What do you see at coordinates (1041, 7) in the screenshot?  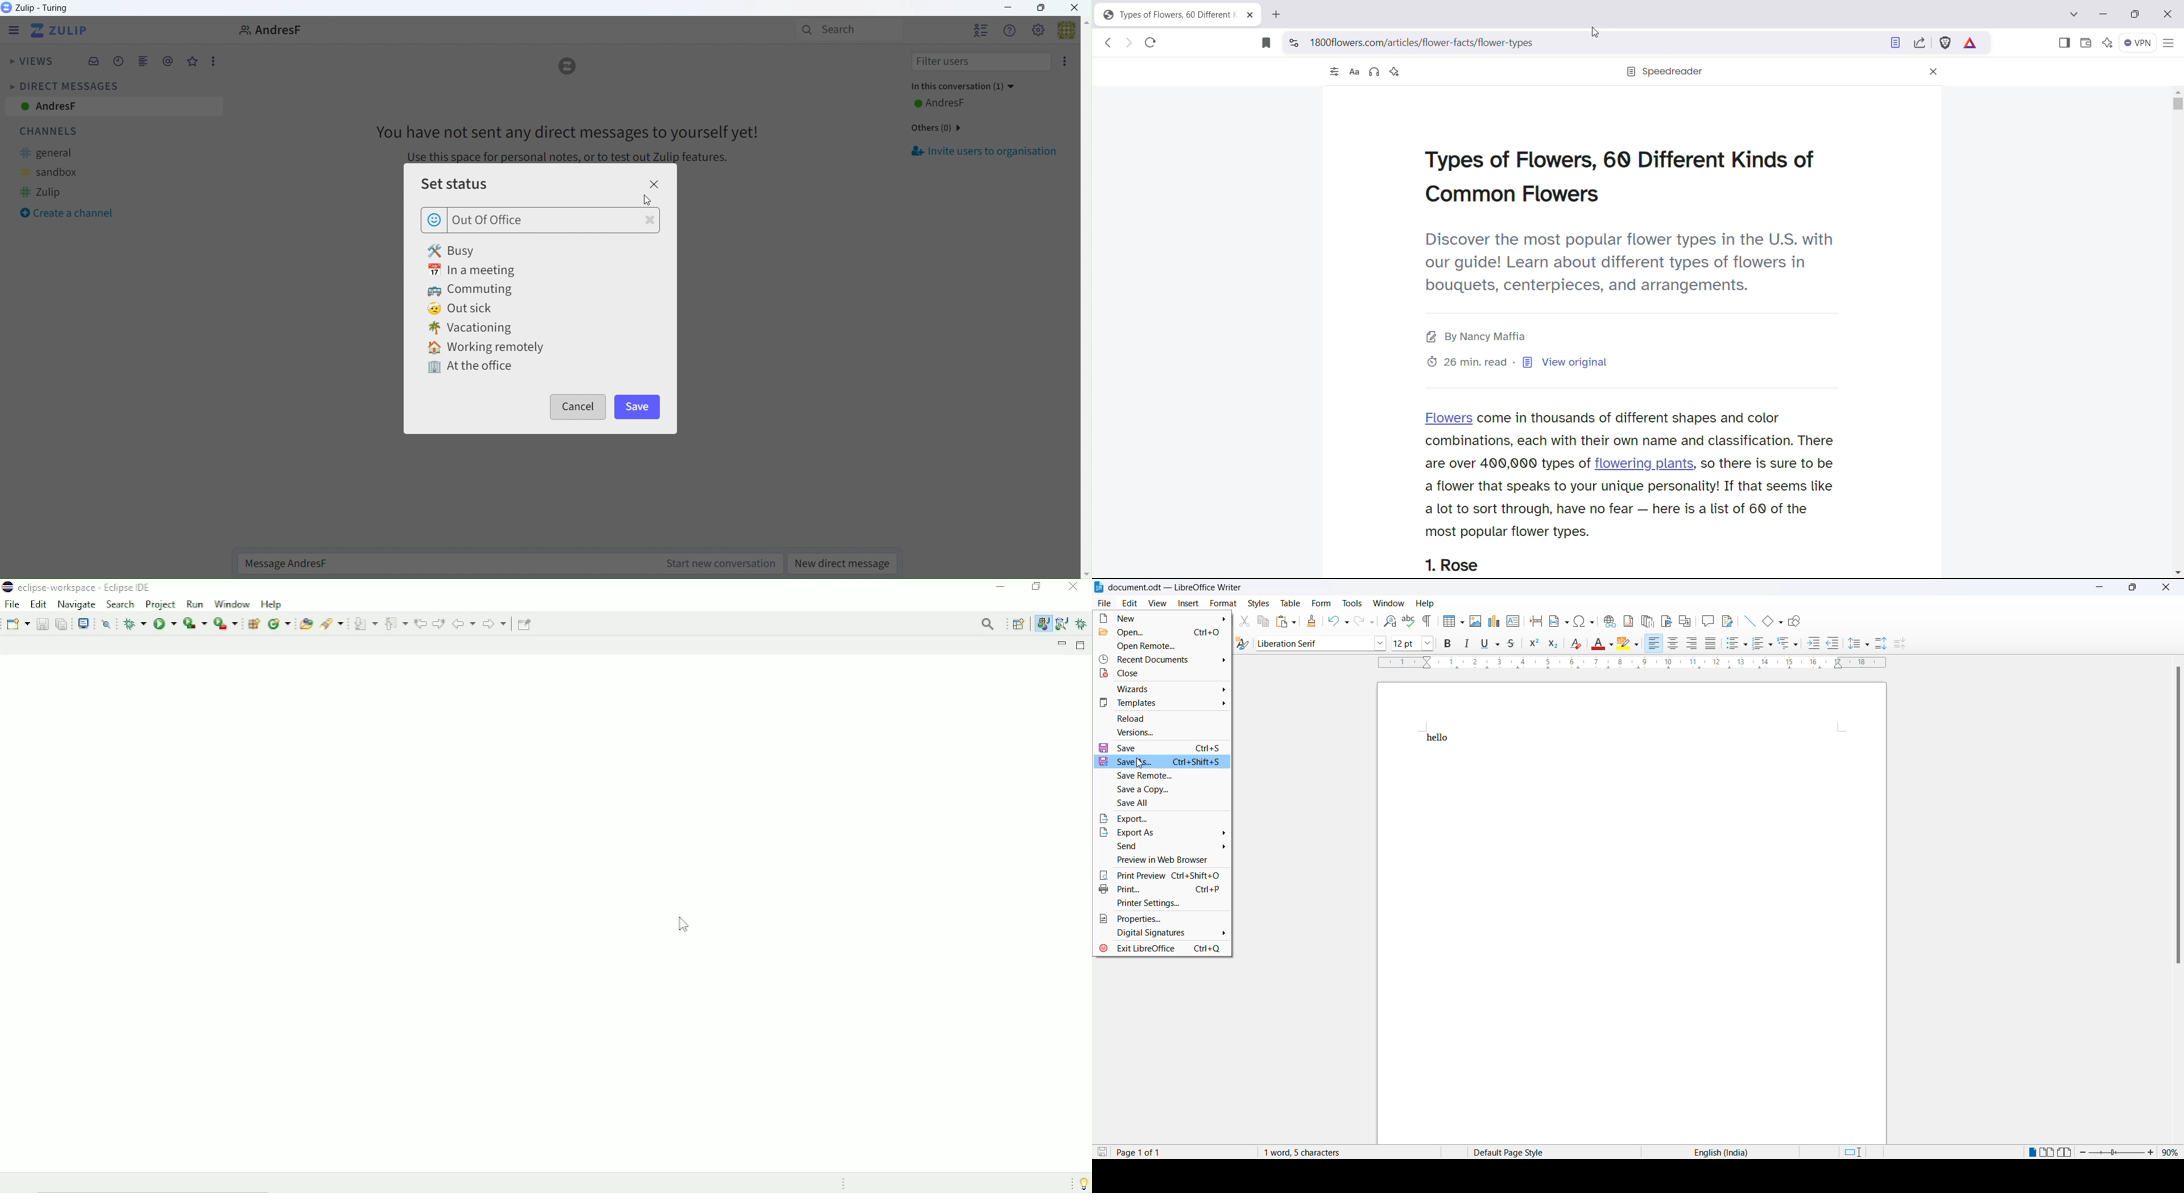 I see `Box` at bounding box center [1041, 7].